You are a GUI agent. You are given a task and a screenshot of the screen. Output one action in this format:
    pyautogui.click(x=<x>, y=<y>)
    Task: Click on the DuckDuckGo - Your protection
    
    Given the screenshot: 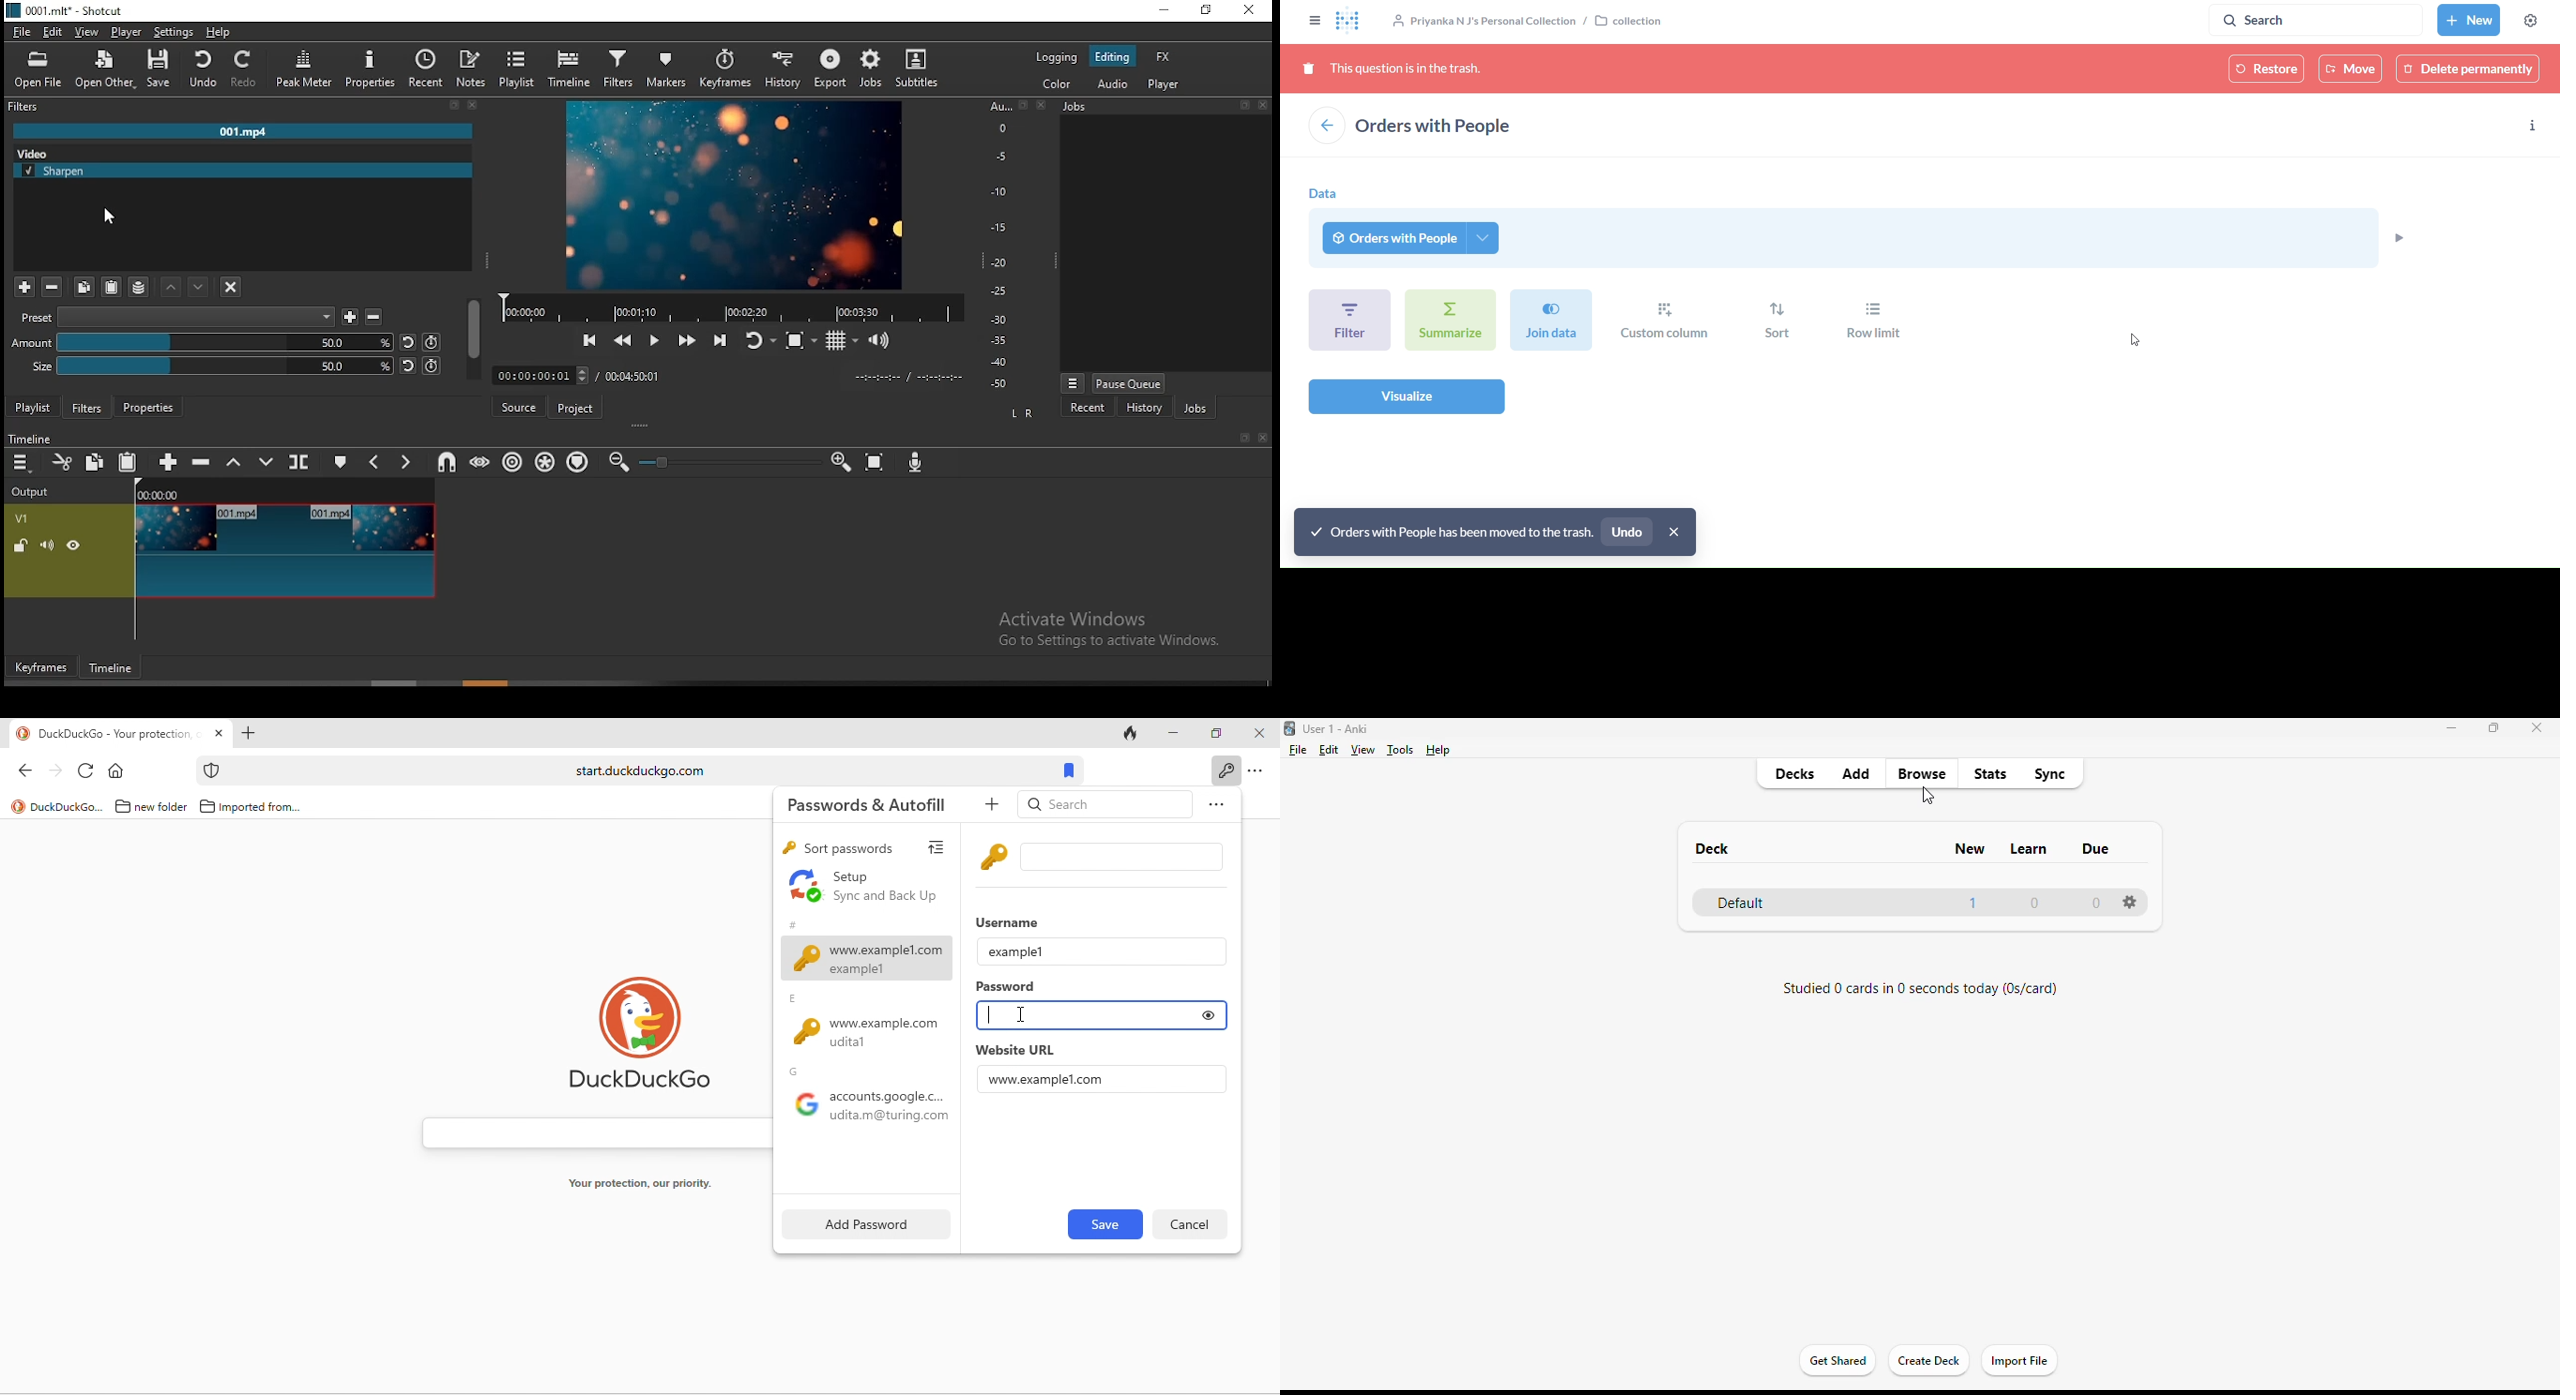 What is the action you would take?
    pyautogui.click(x=121, y=734)
    